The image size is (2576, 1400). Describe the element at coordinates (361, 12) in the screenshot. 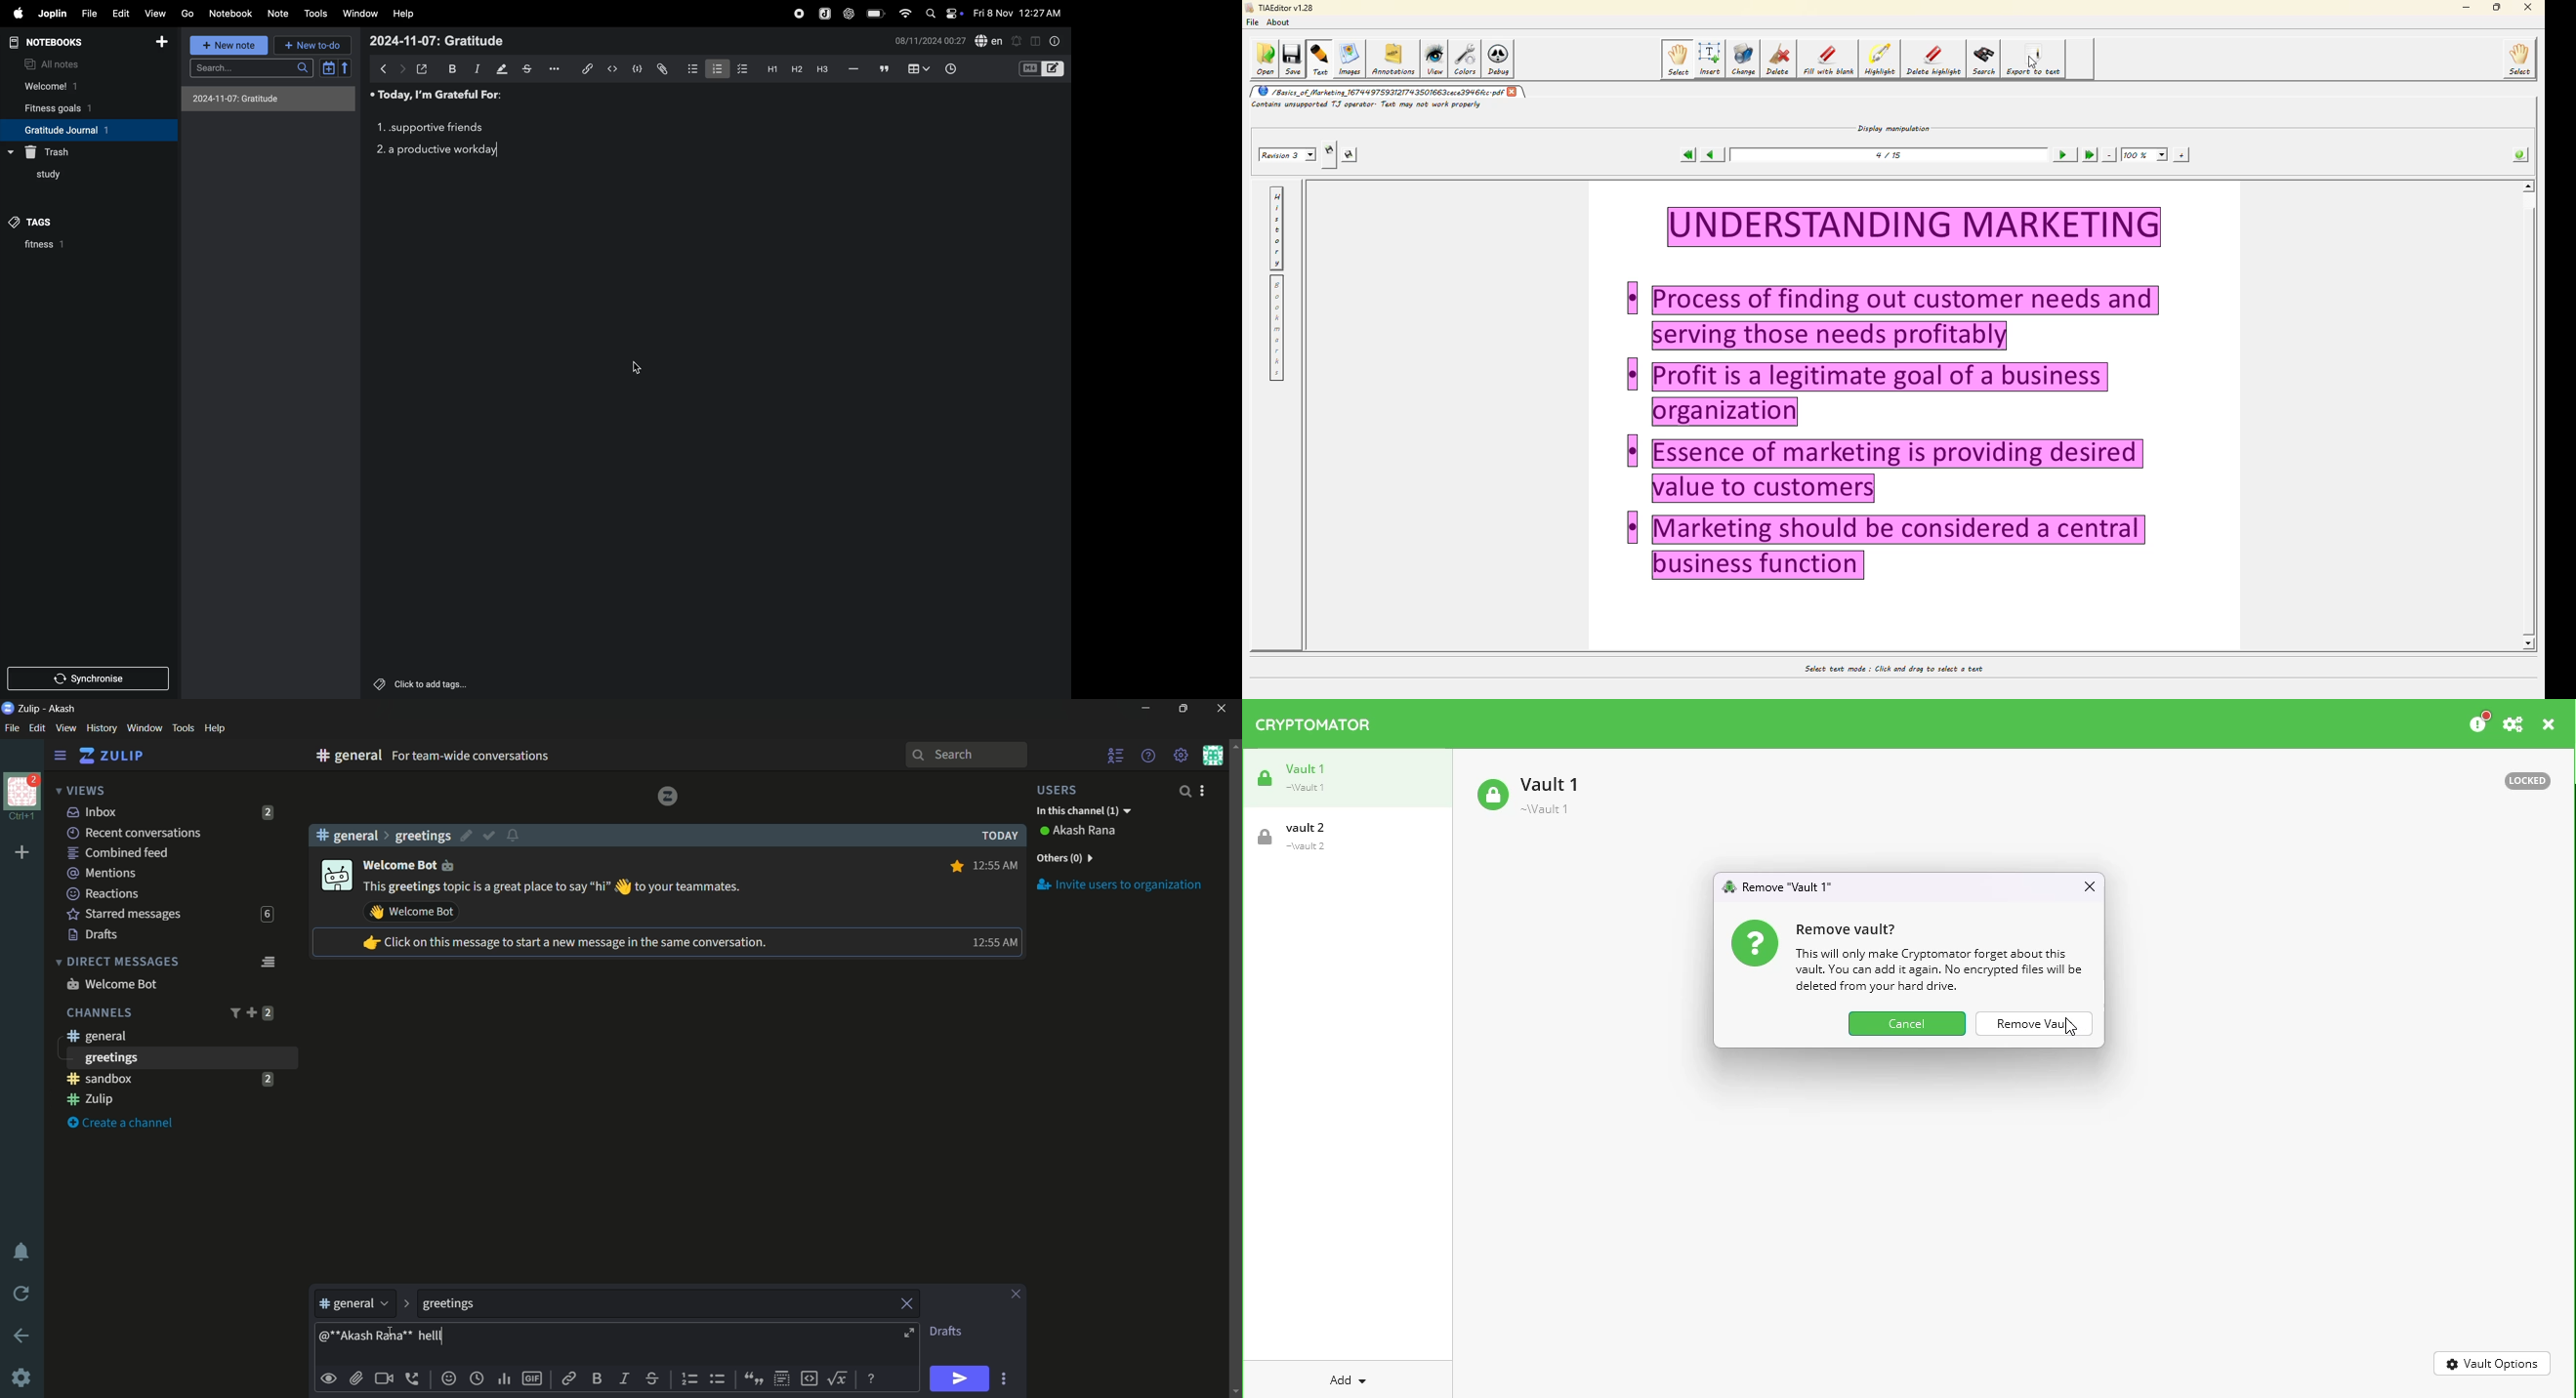

I see `window` at that location.